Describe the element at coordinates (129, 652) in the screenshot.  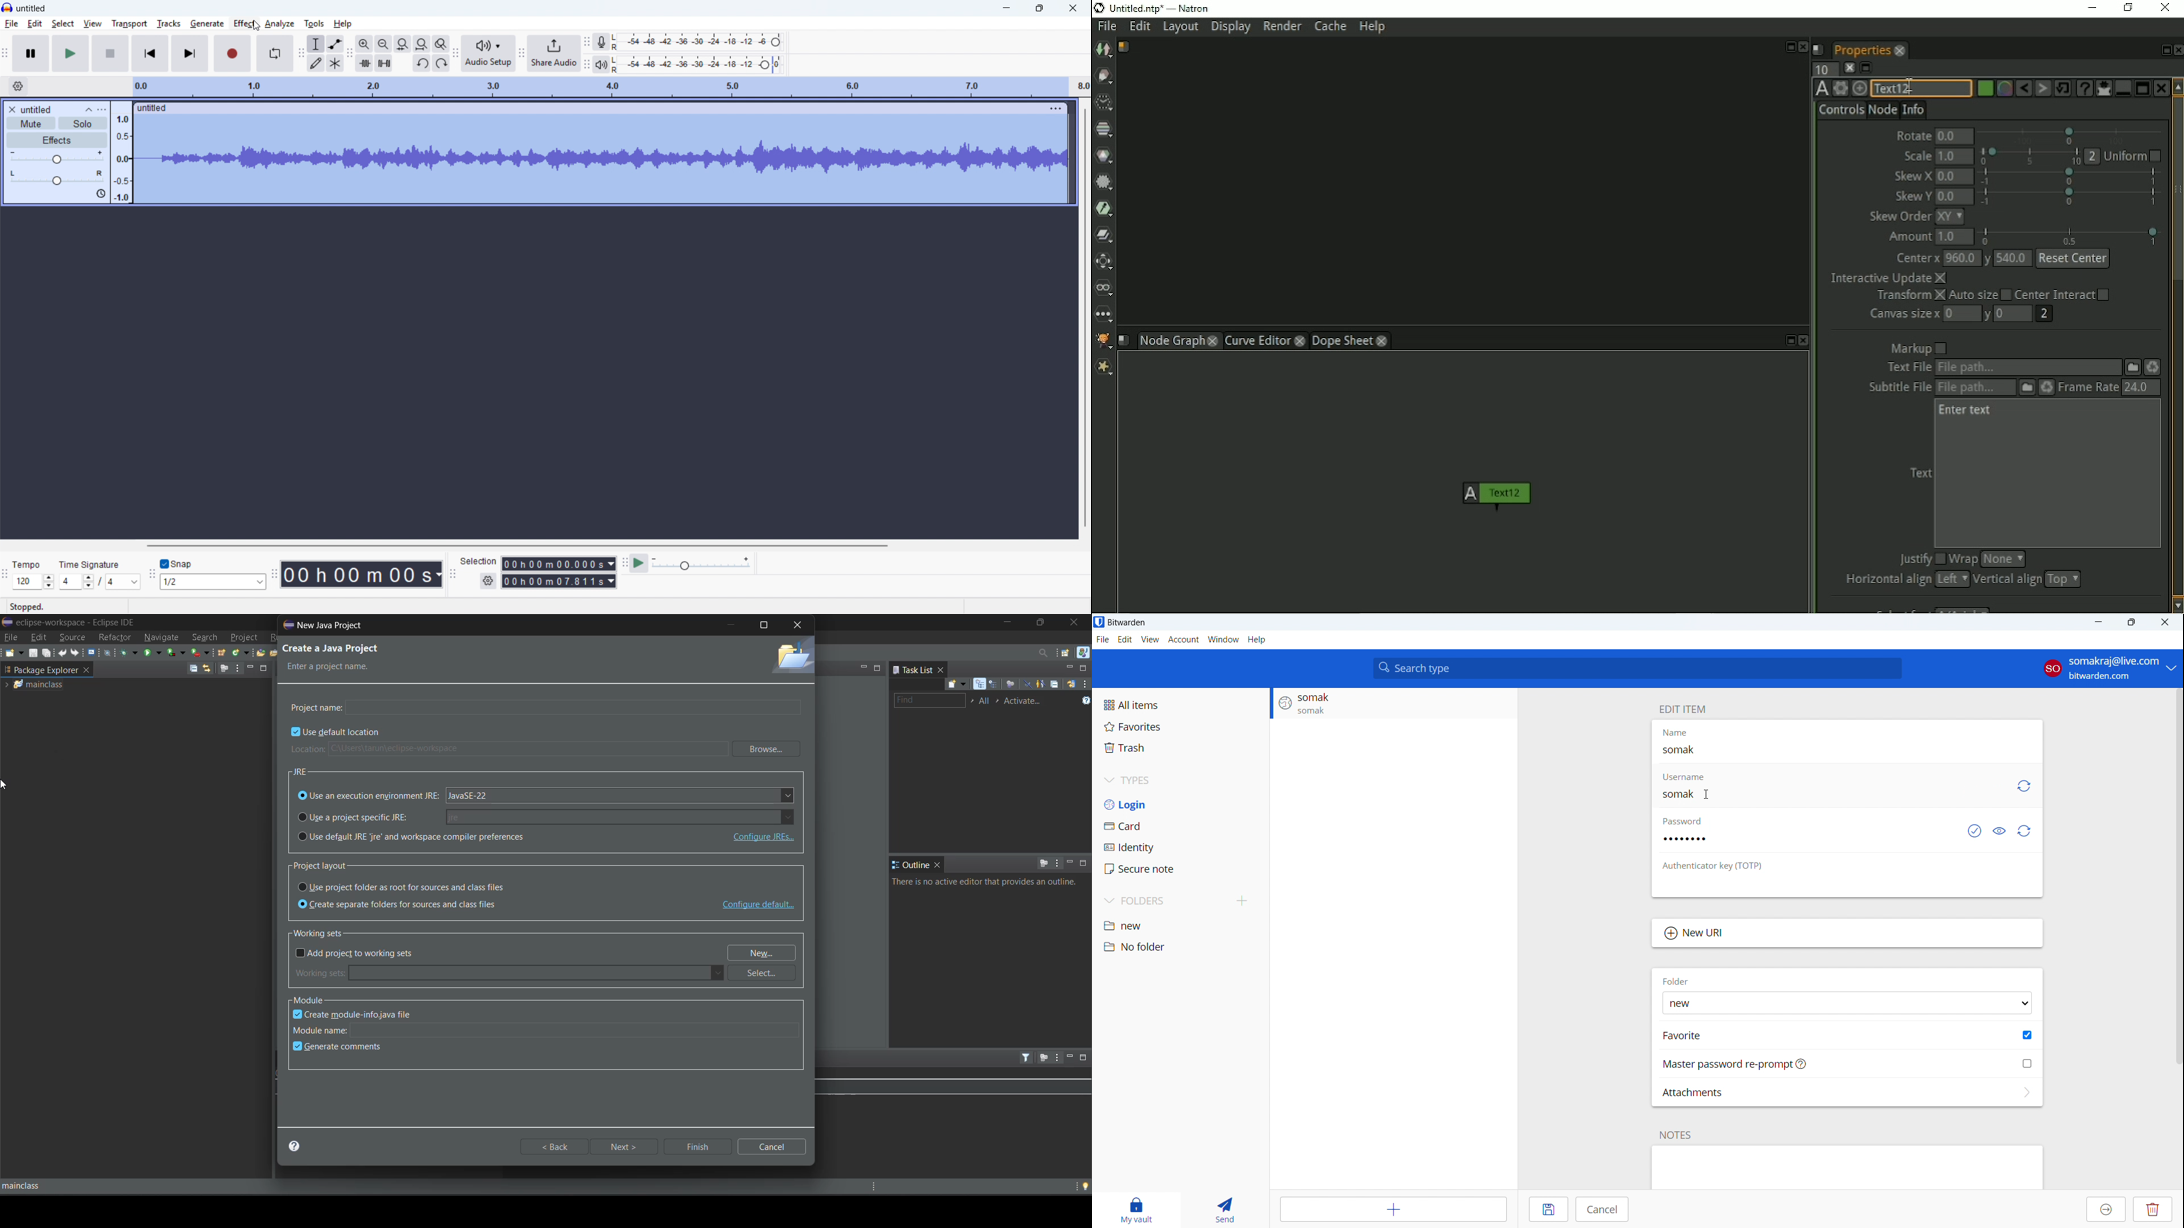
I see `debug` at that location.